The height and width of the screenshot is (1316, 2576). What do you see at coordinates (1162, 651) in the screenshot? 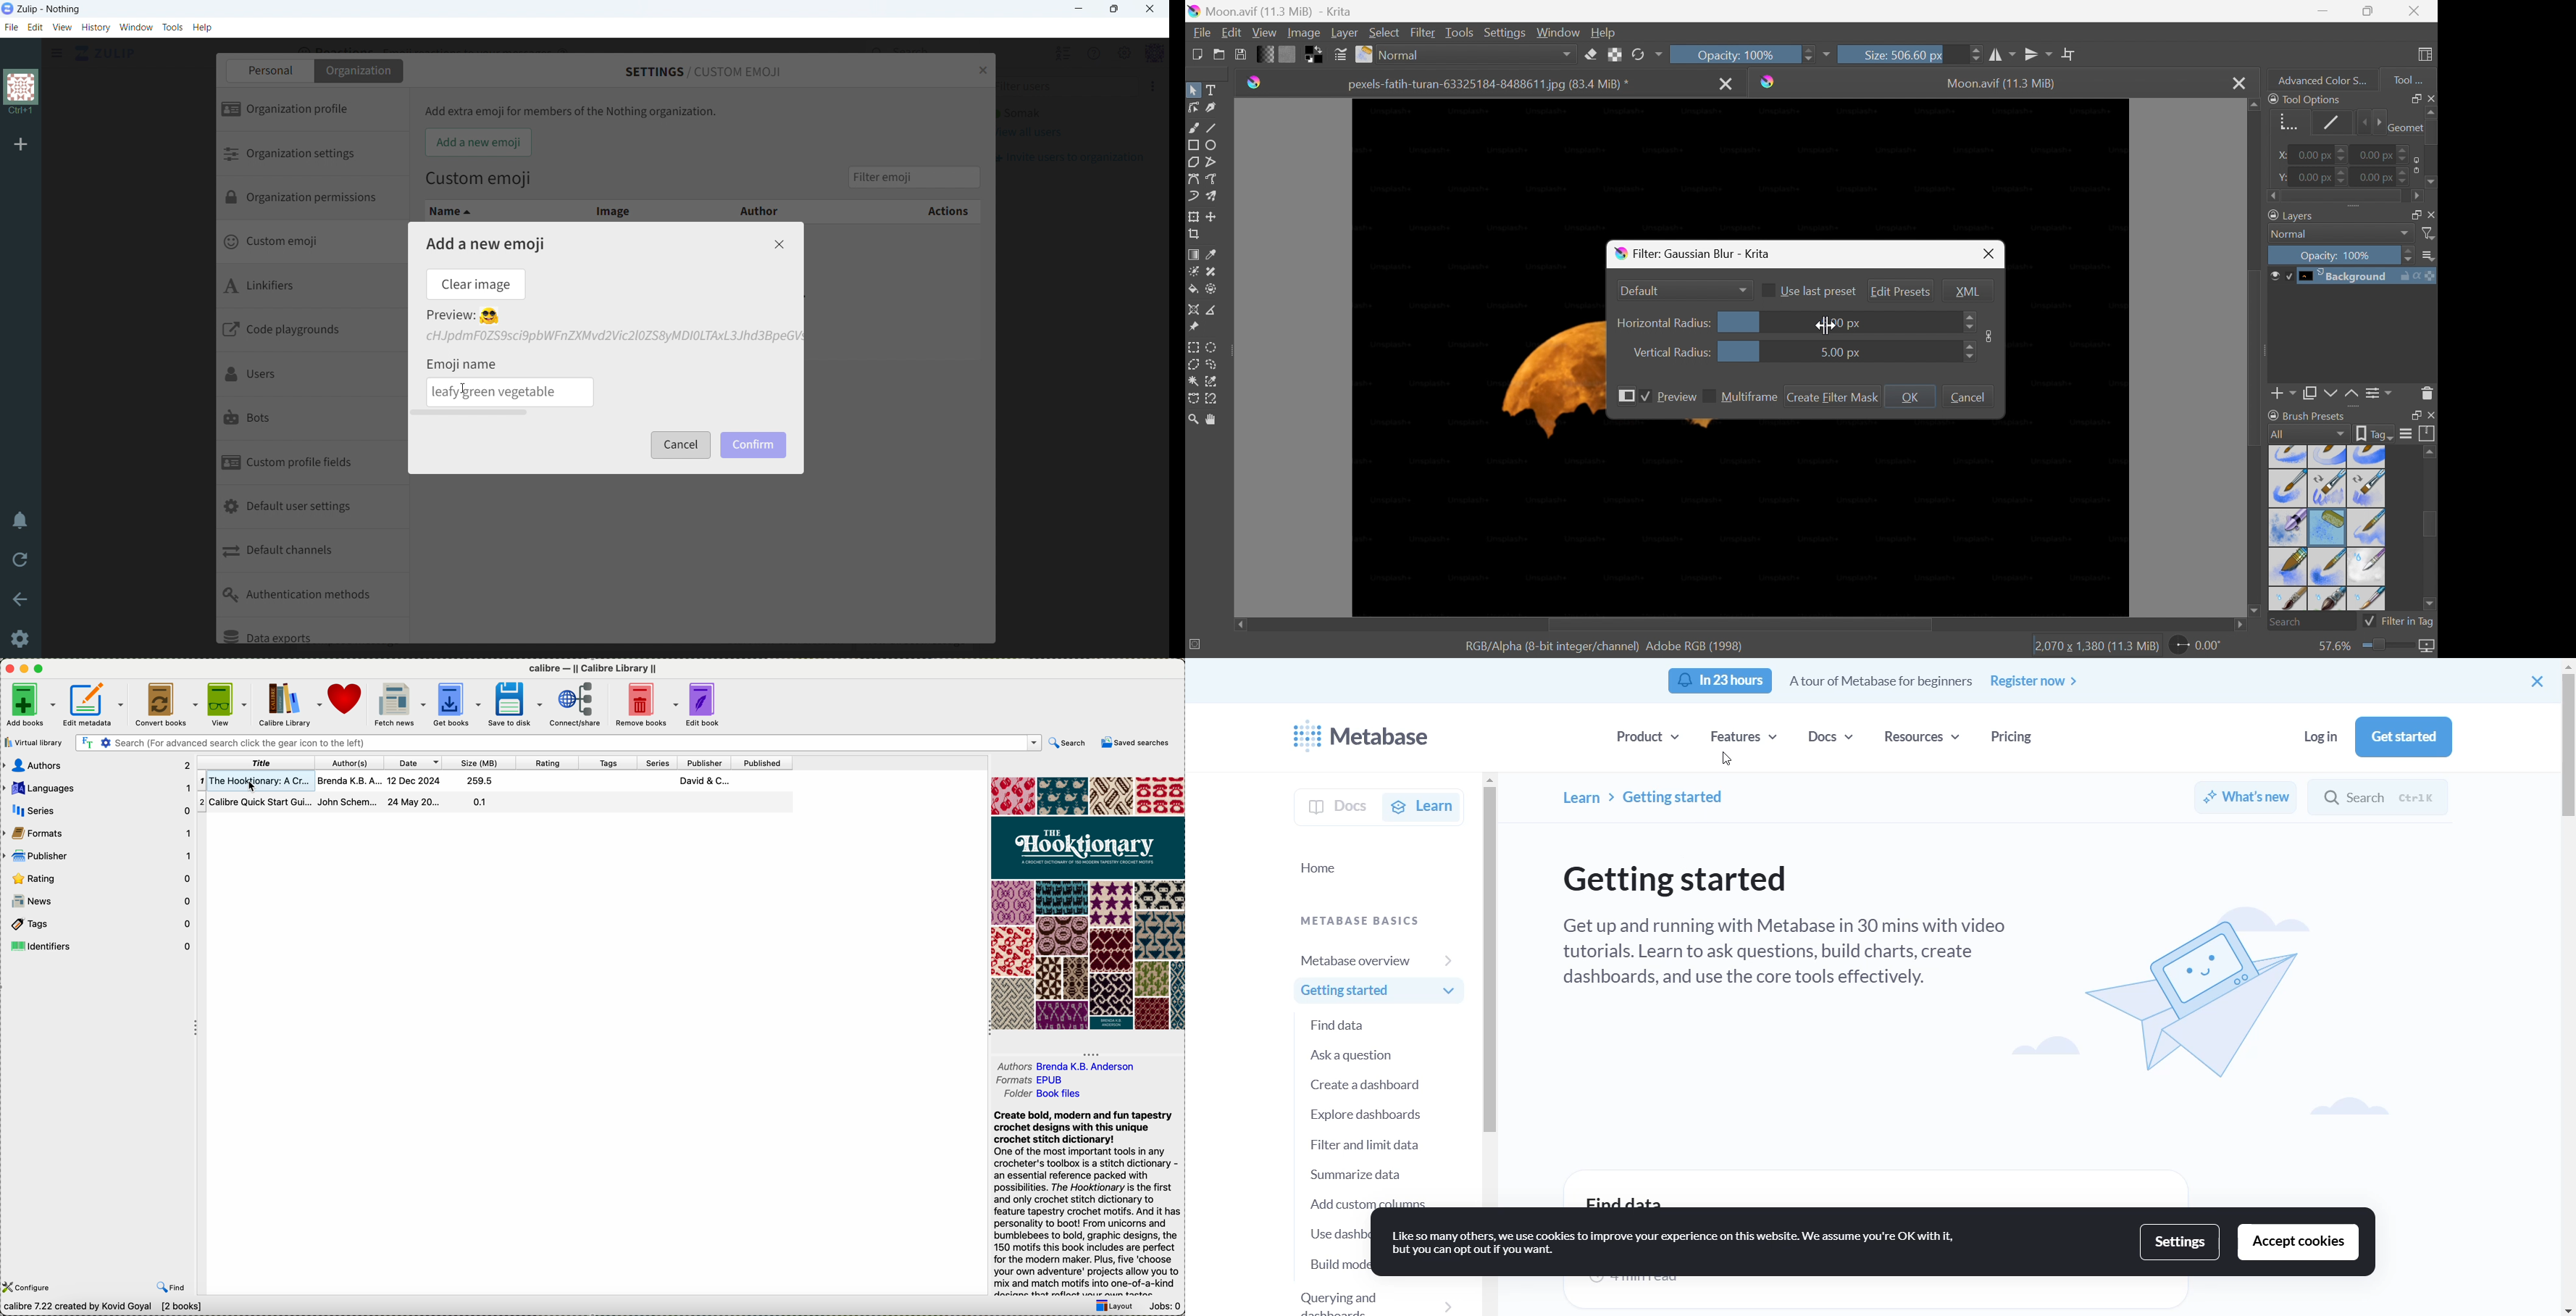
I see `scroll down` at bounding box center [1162, 651].